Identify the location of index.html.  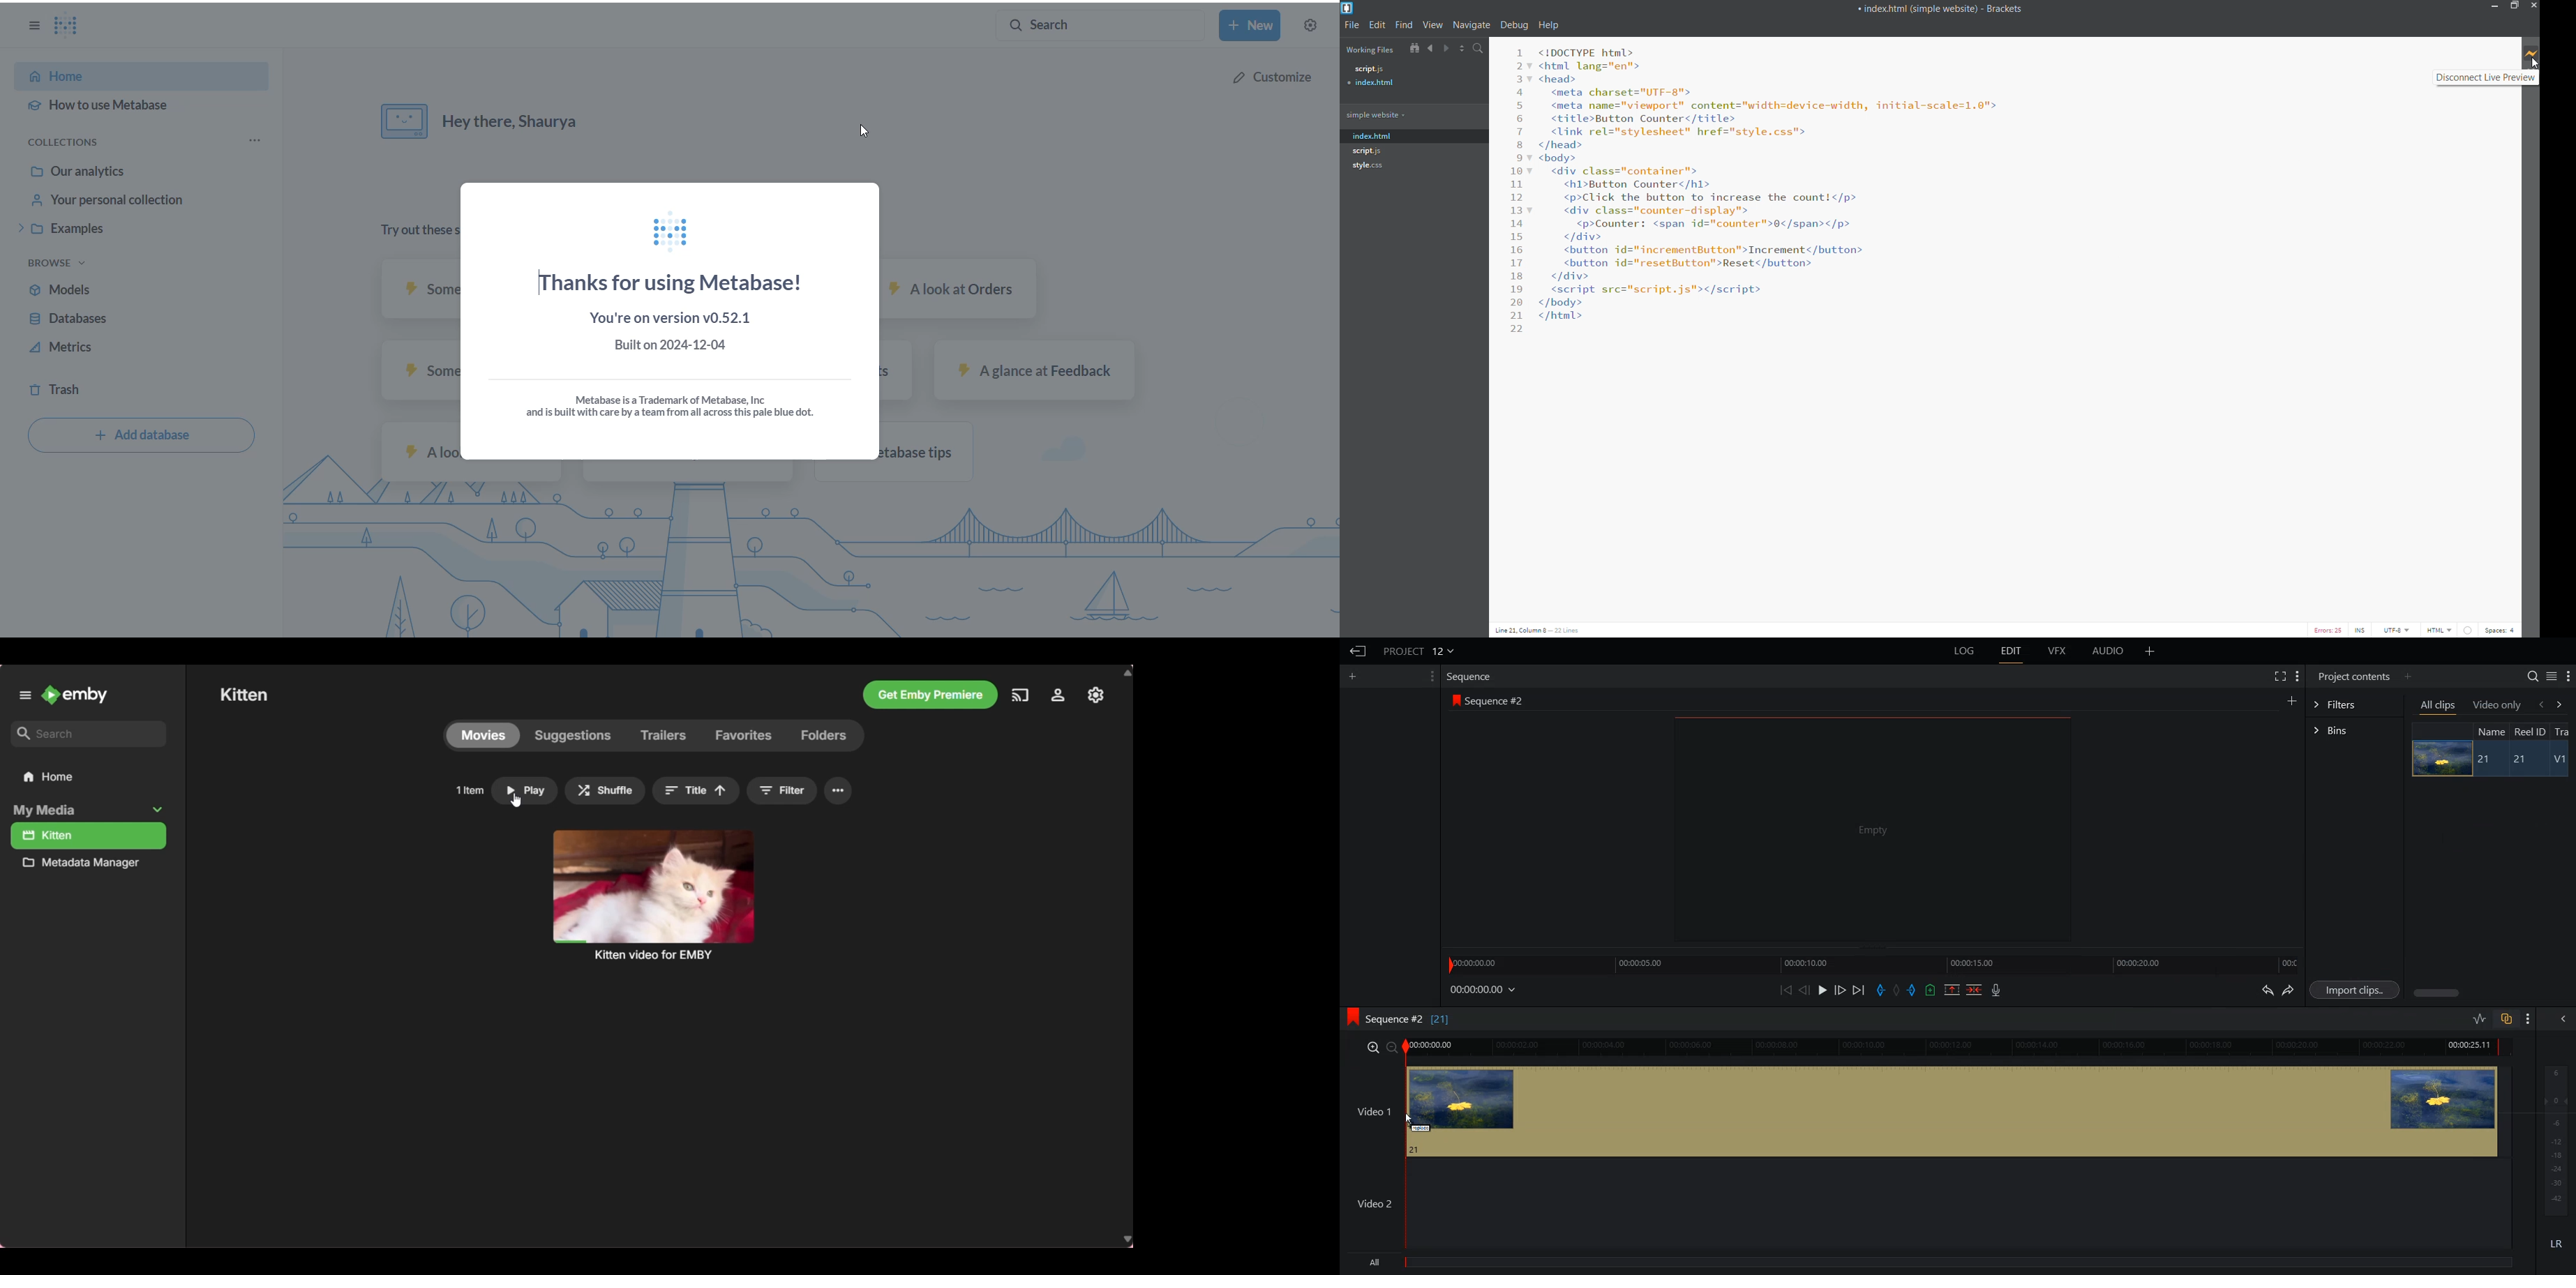
(1410, 83).